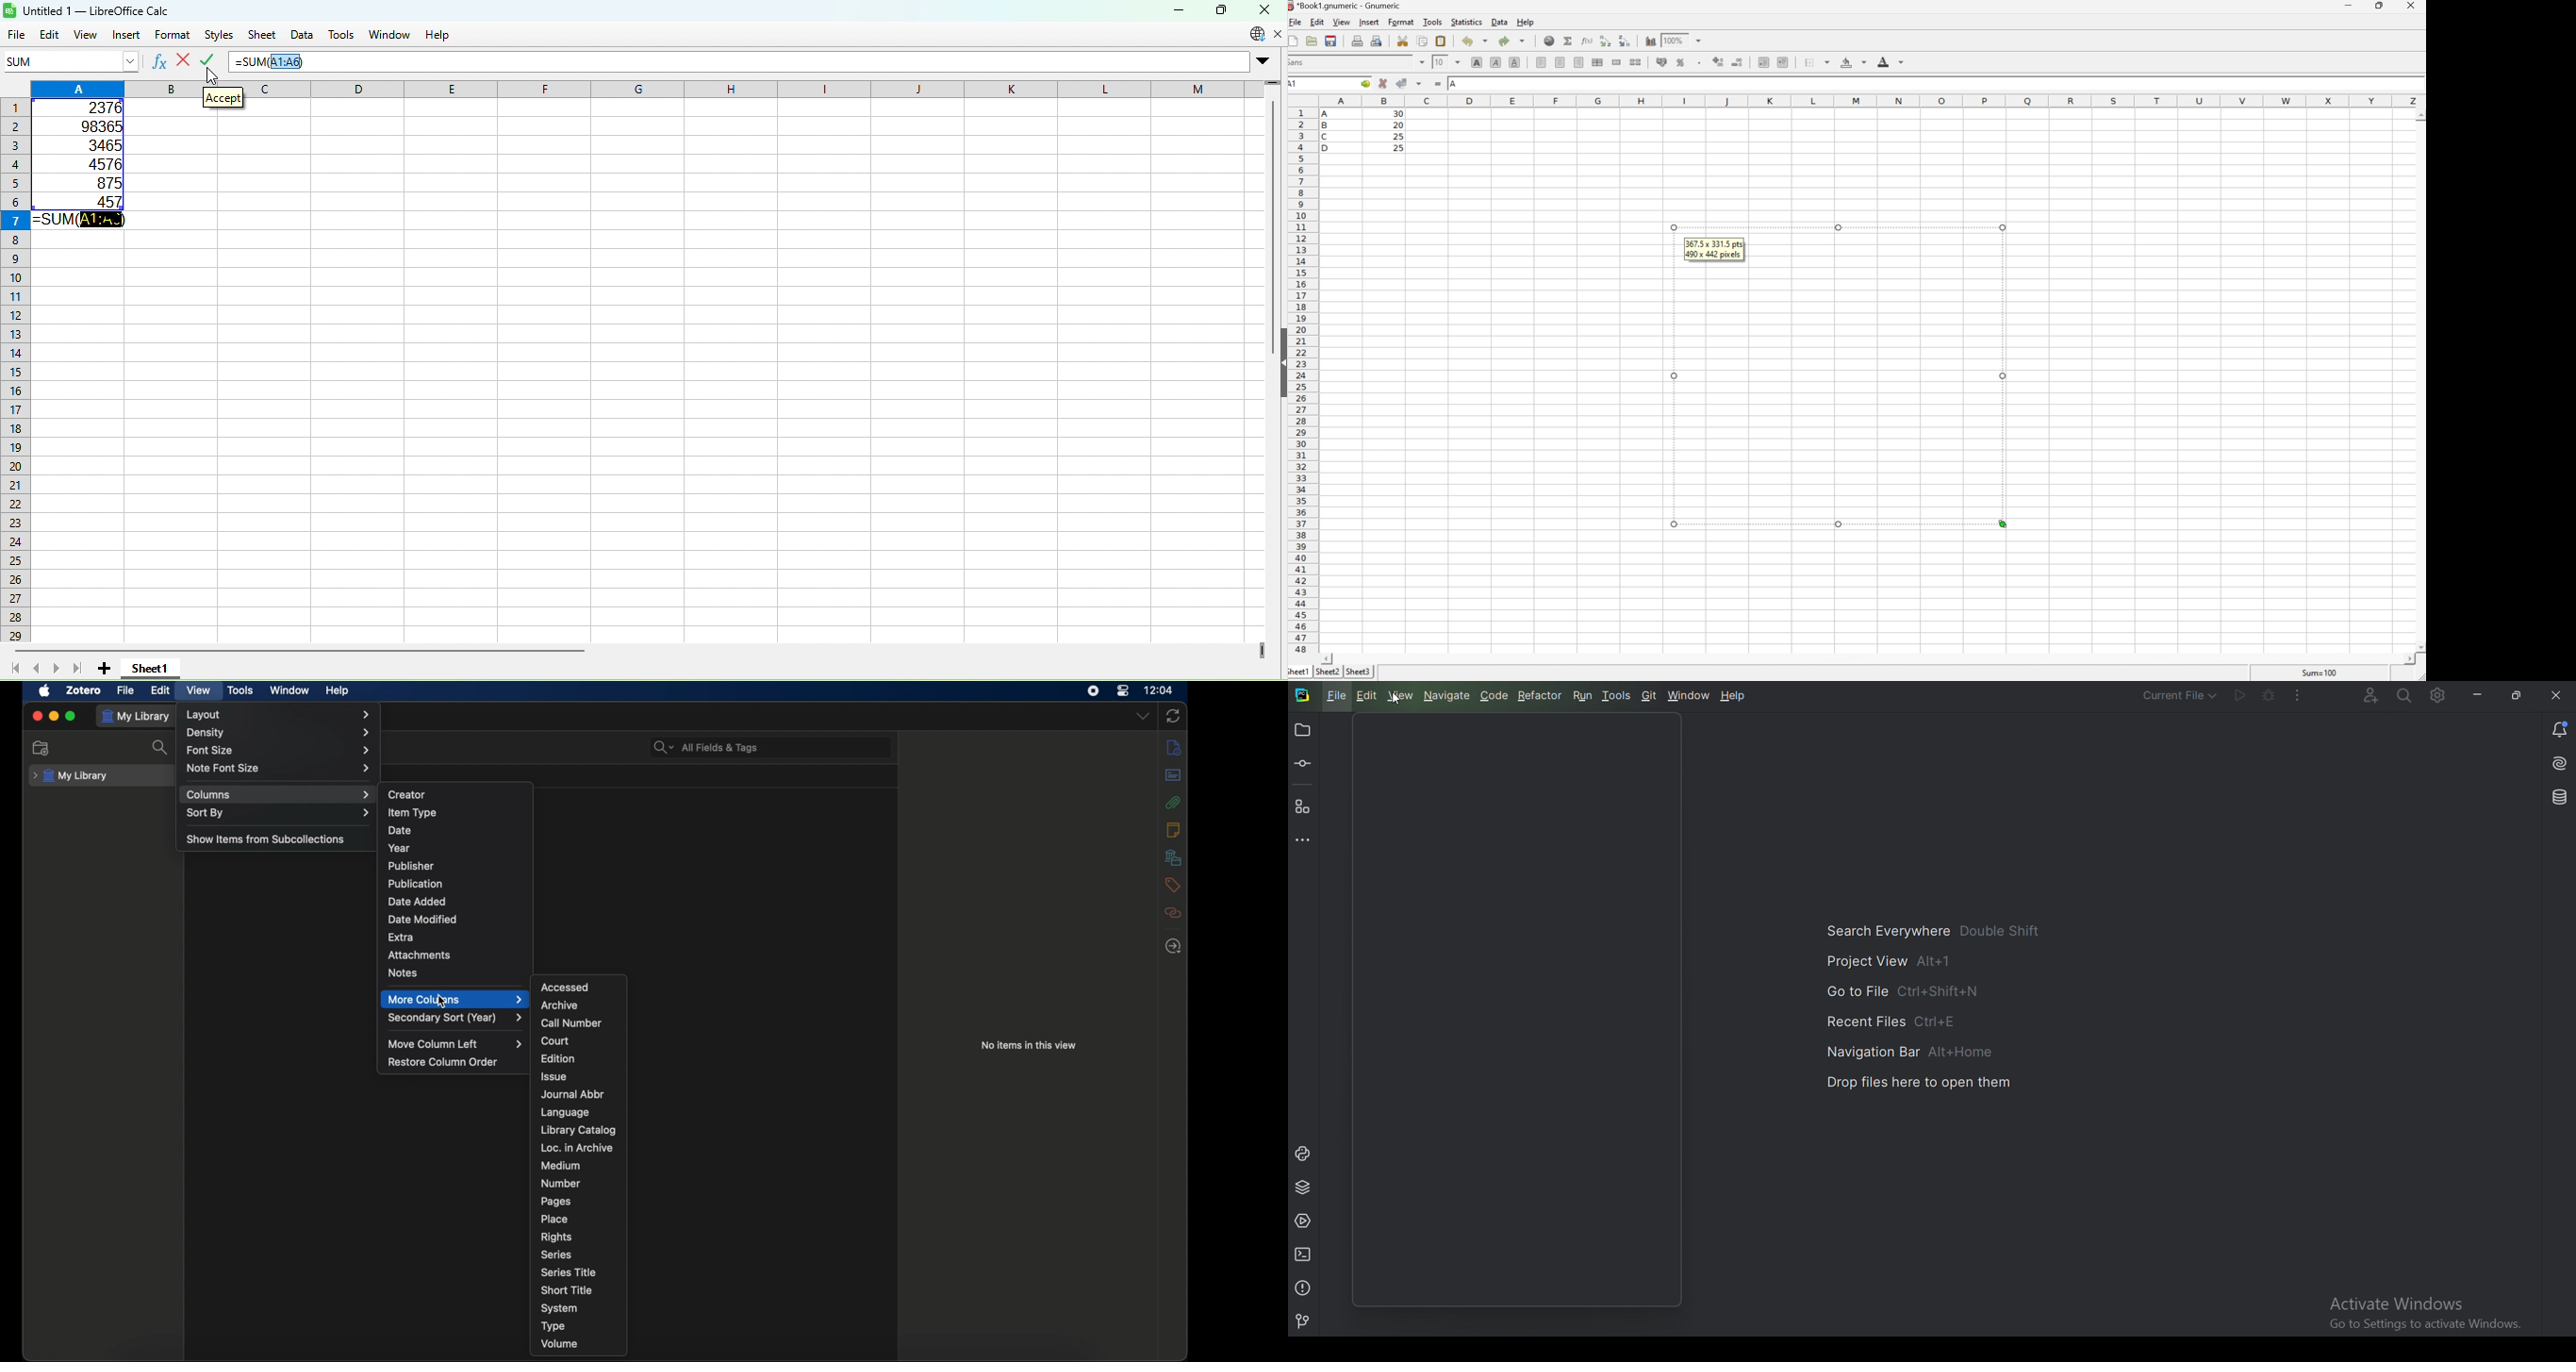 The height and width of the screenshot is (1372, 2576). What do you see at coordinates (14, 668) in the screenshot?
I see `Scroll to first sheet` at bounding box center [14, 668].